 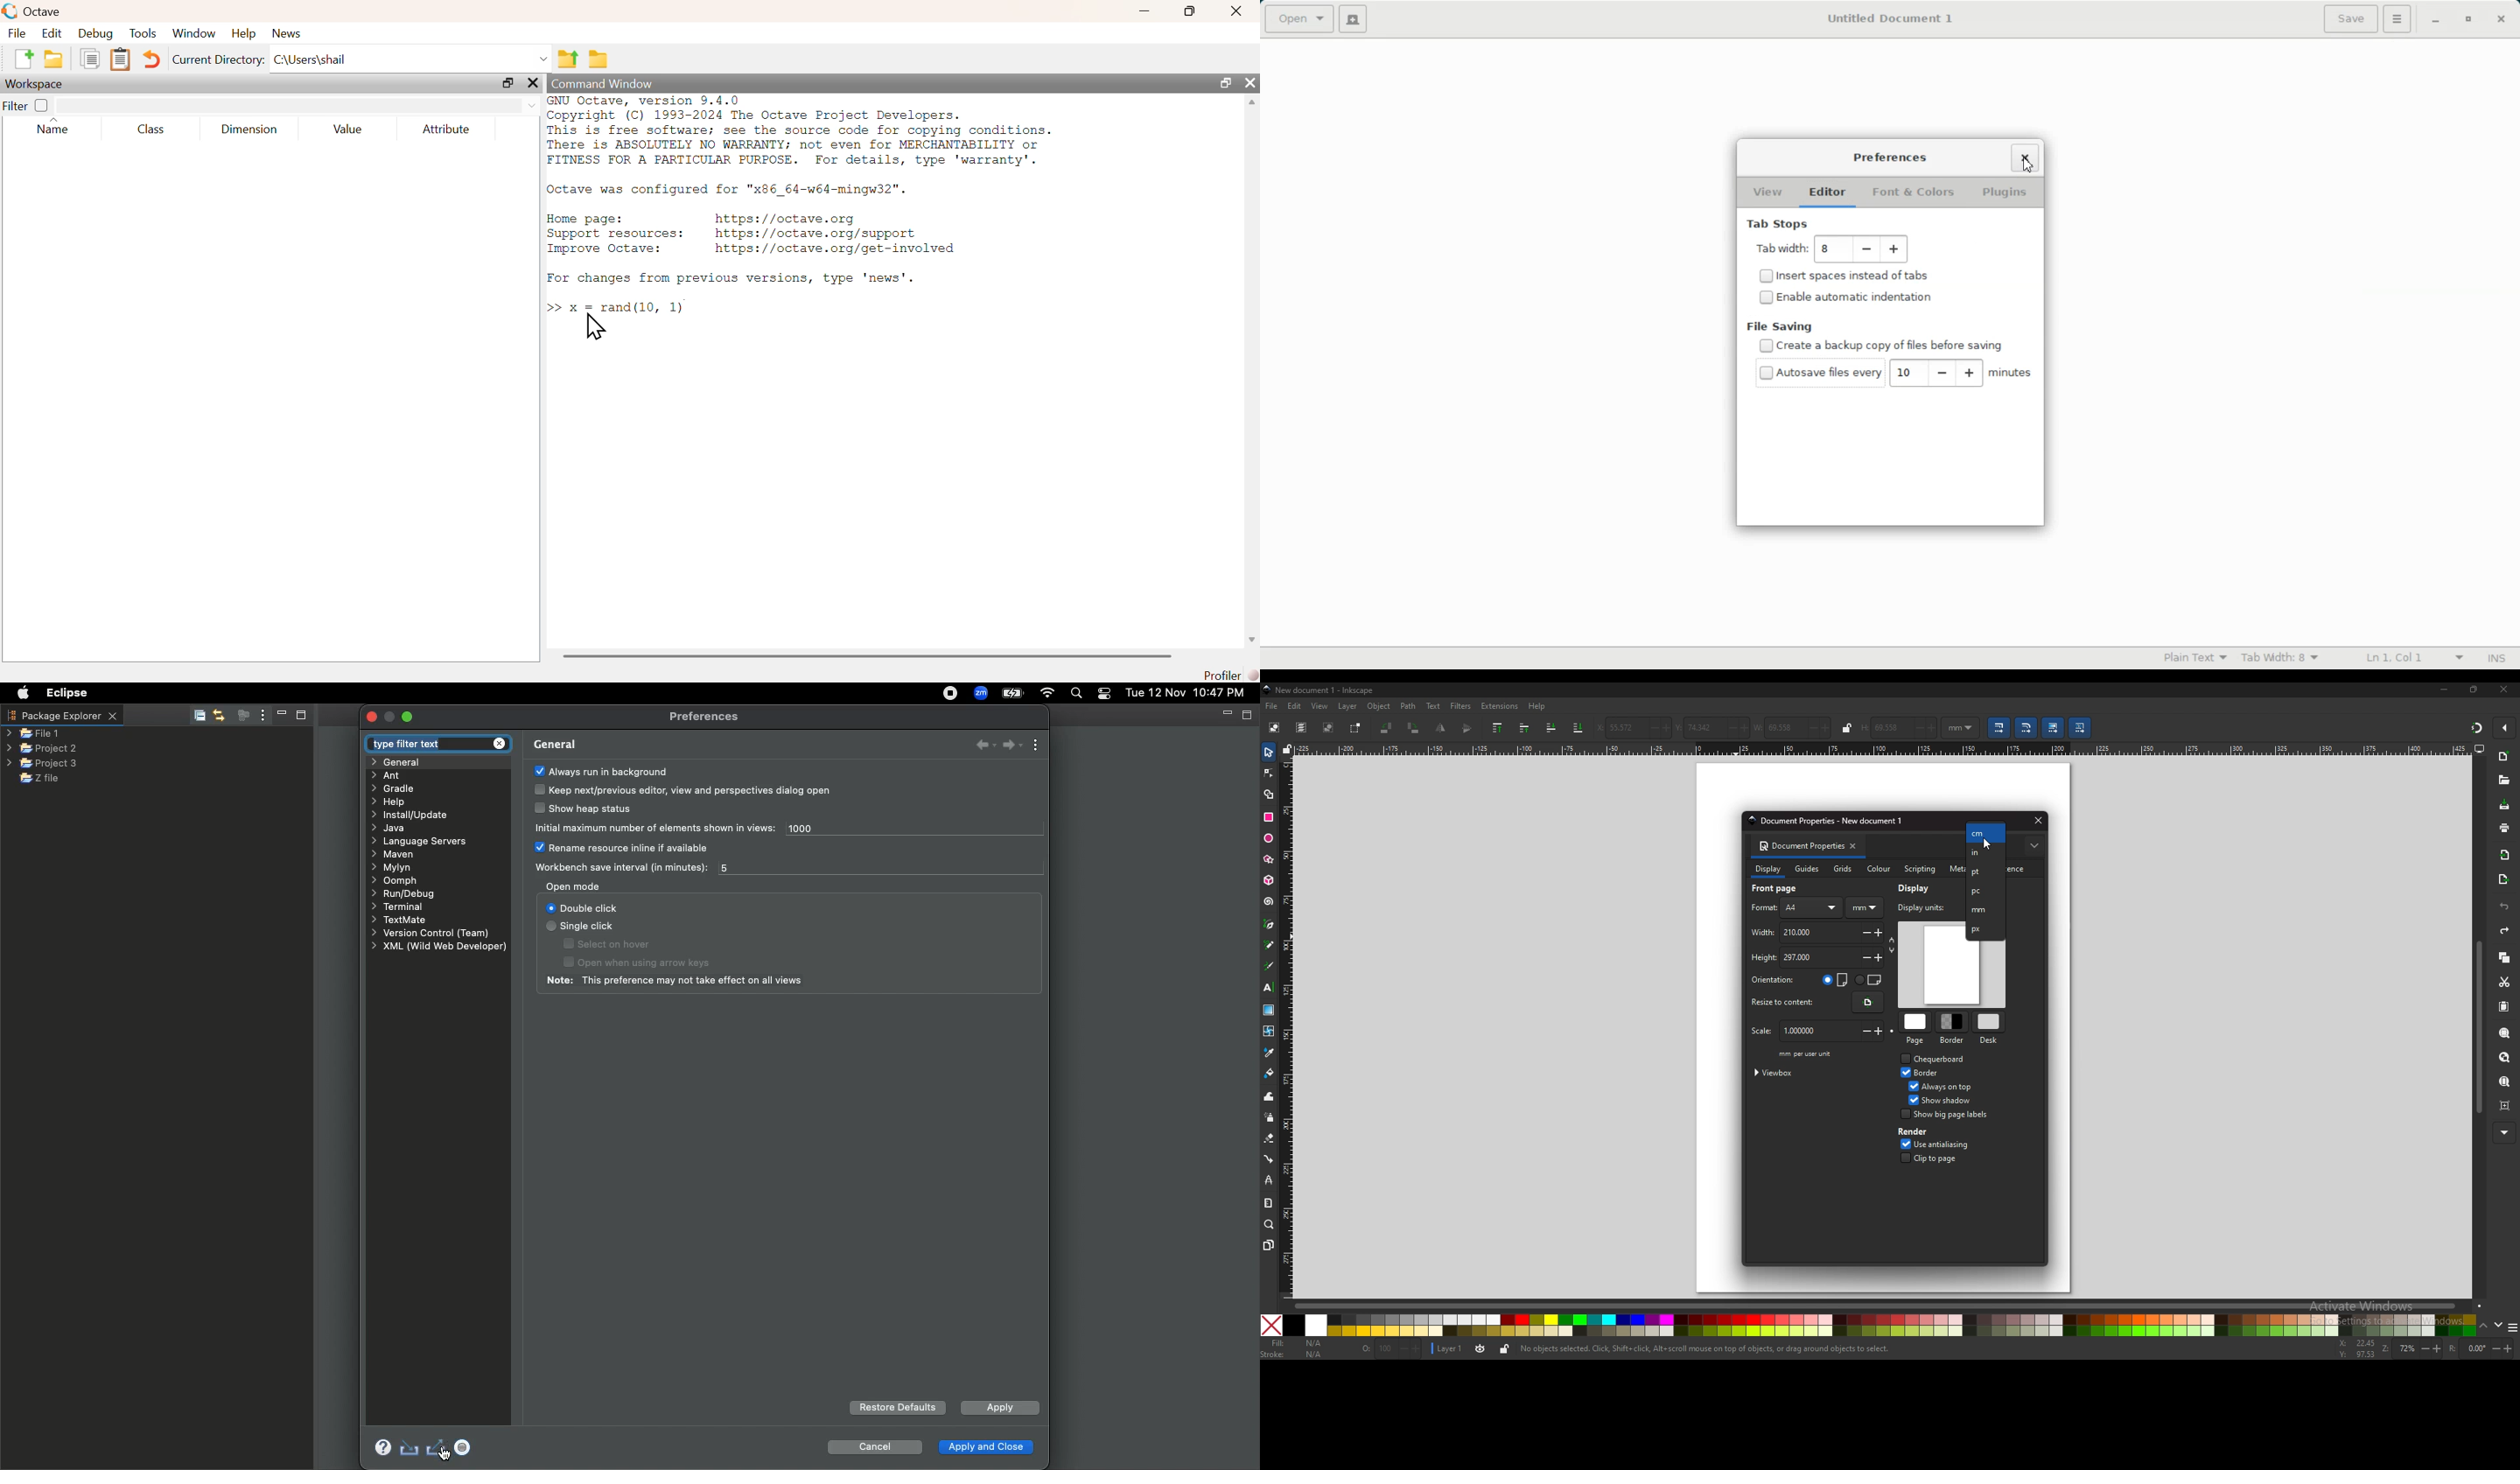 I want to click on 69.558, so click(x=1890, y=728).